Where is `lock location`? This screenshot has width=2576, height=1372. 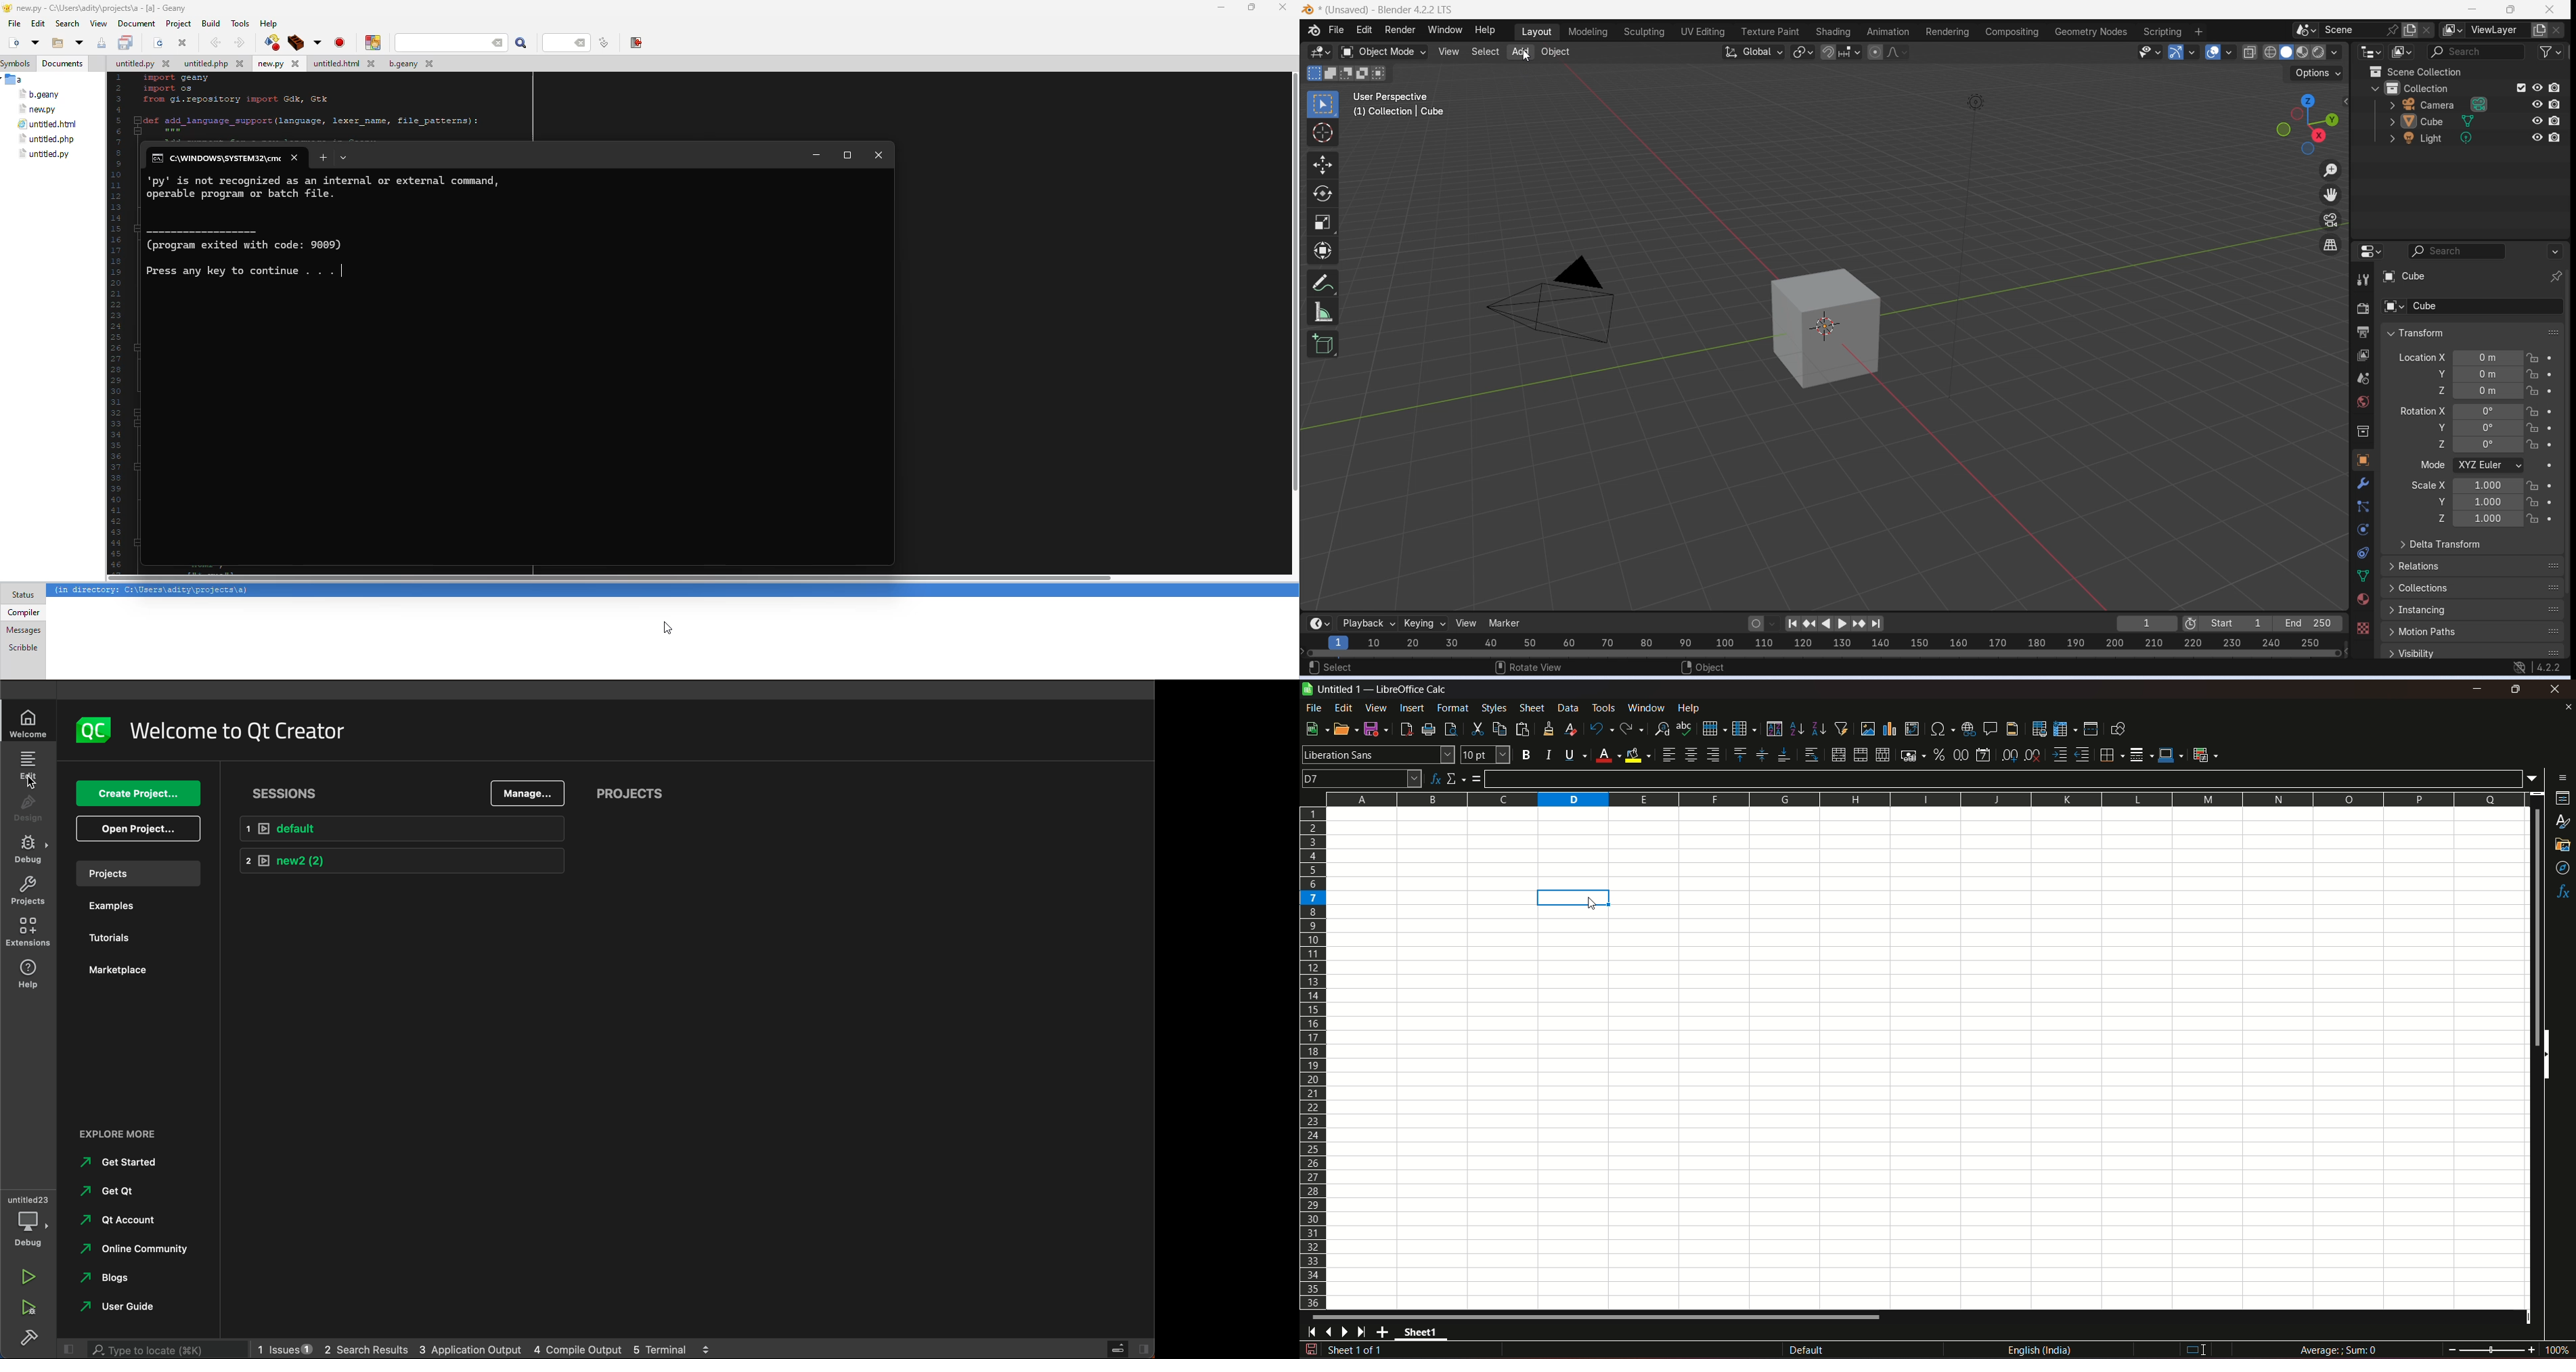
lock location is located at coordinates (2533, 519).